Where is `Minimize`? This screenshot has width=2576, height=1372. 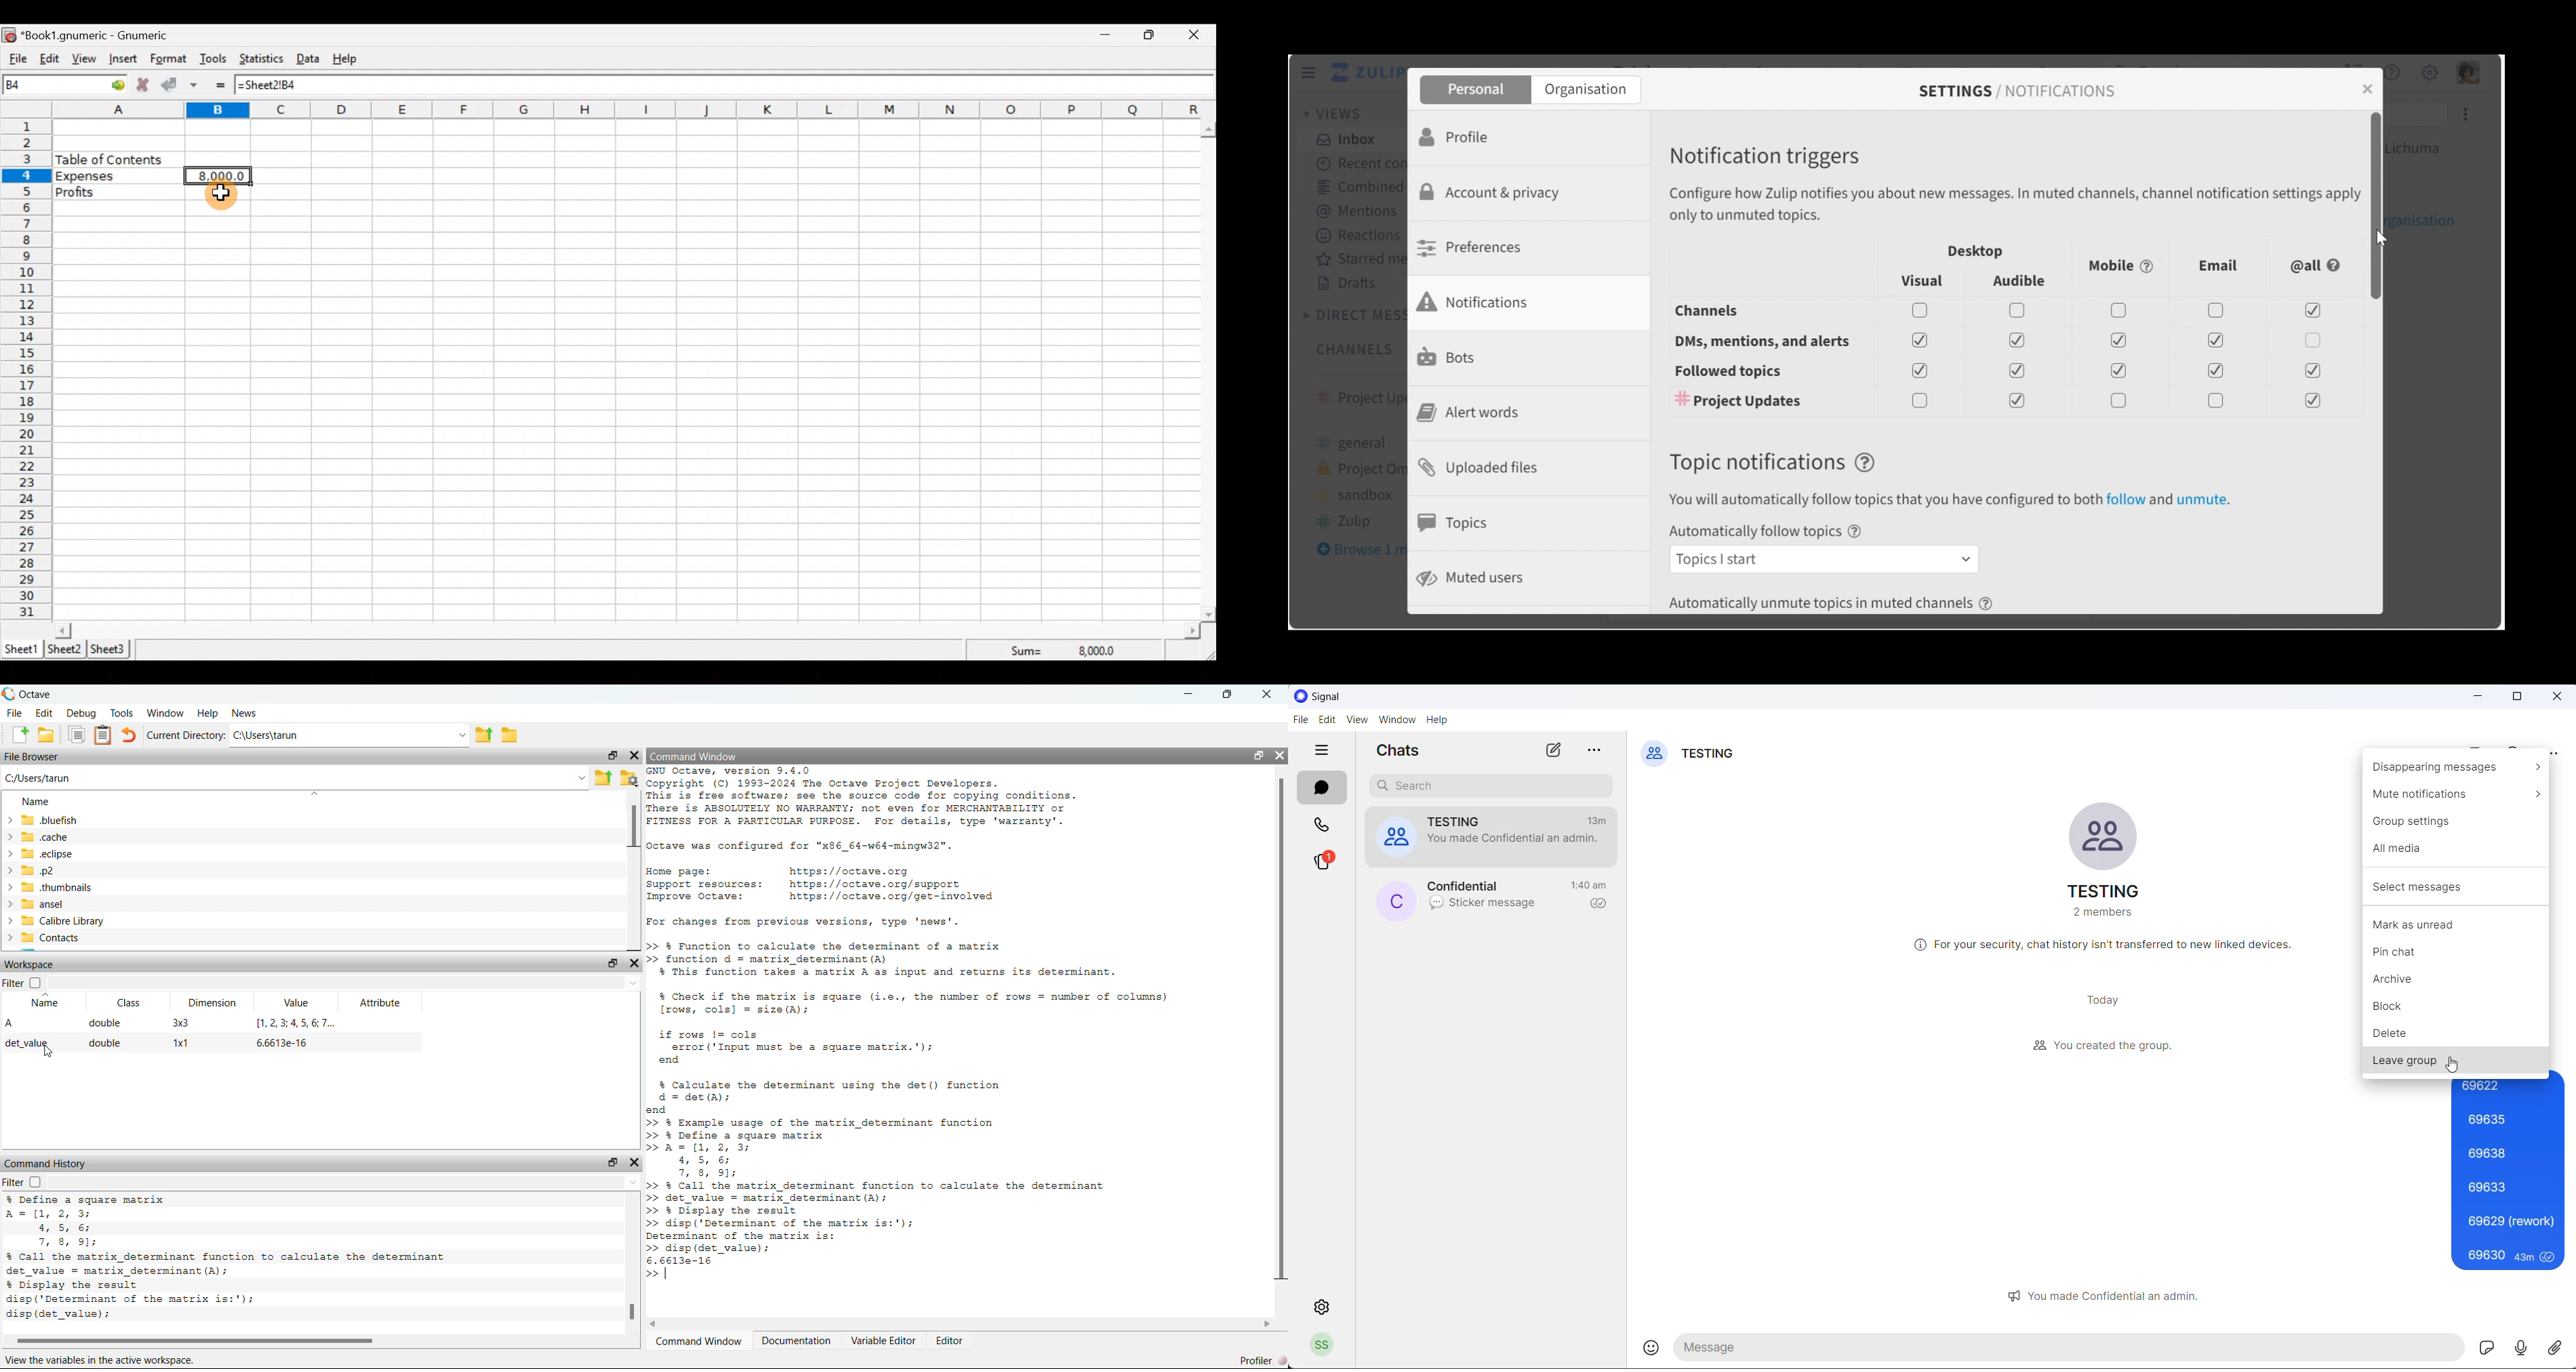 Minimize is located at coordinates (1106, 36).